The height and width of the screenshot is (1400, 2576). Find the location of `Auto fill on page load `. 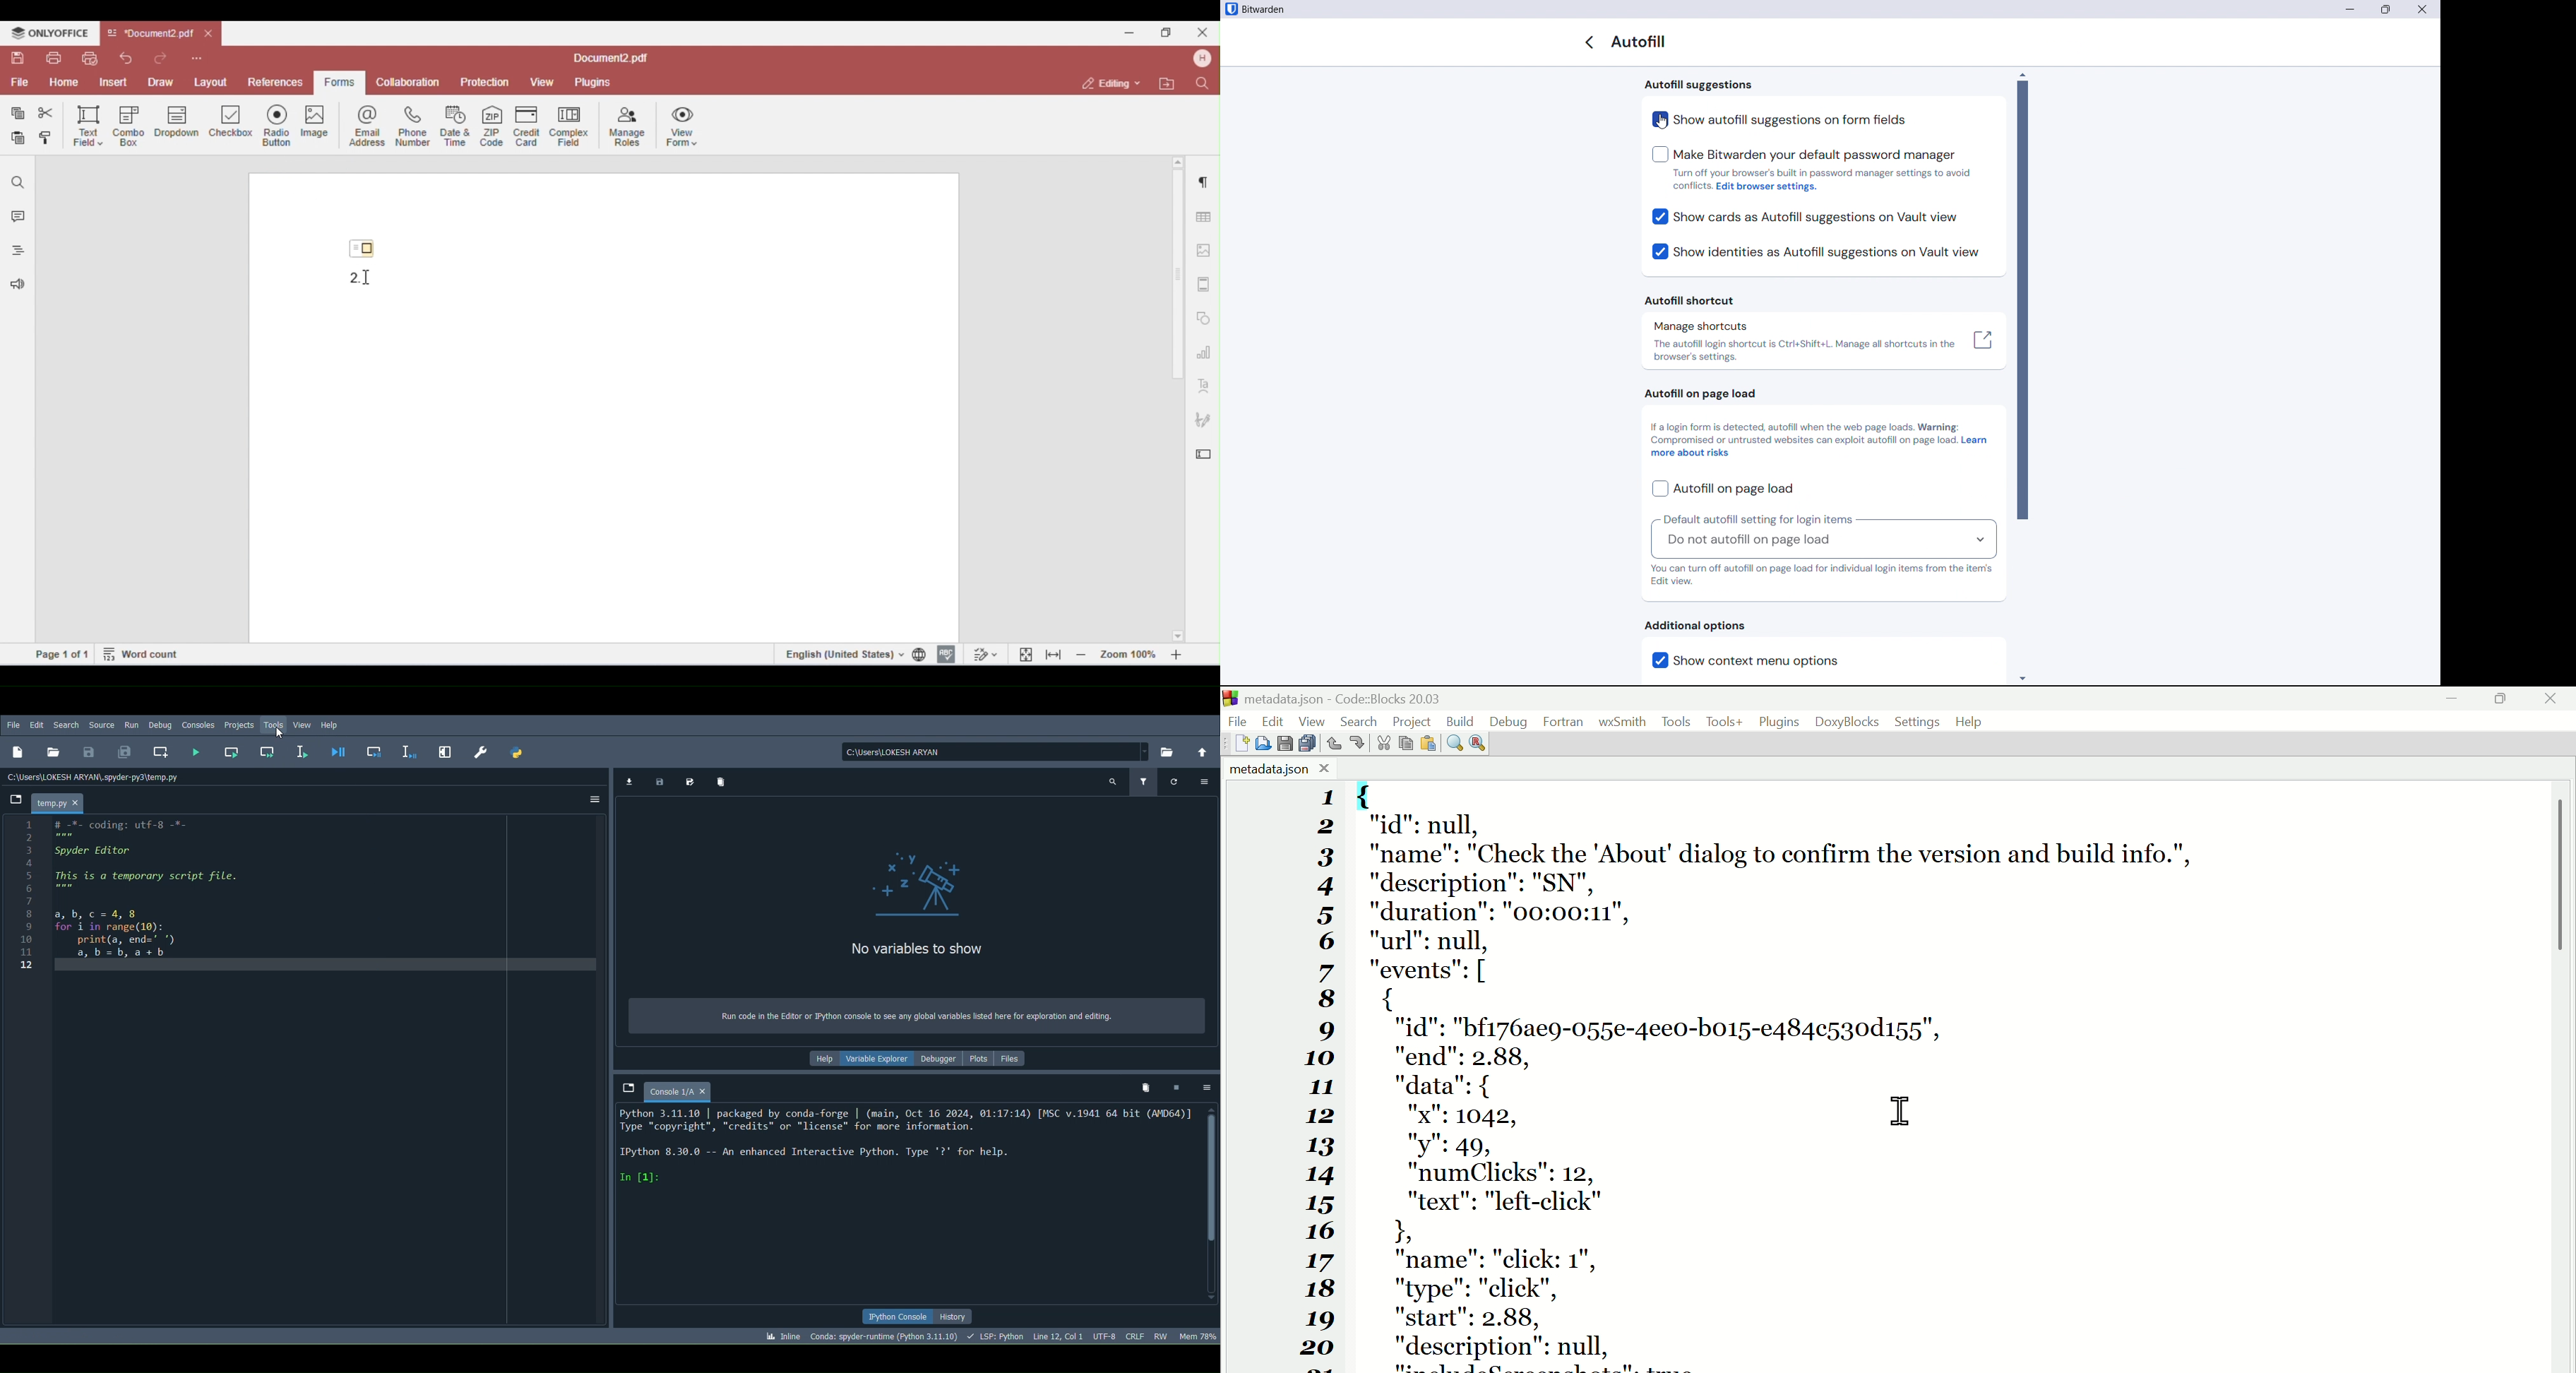

Auto fill on page load  is located at coordinates (1697, 394).